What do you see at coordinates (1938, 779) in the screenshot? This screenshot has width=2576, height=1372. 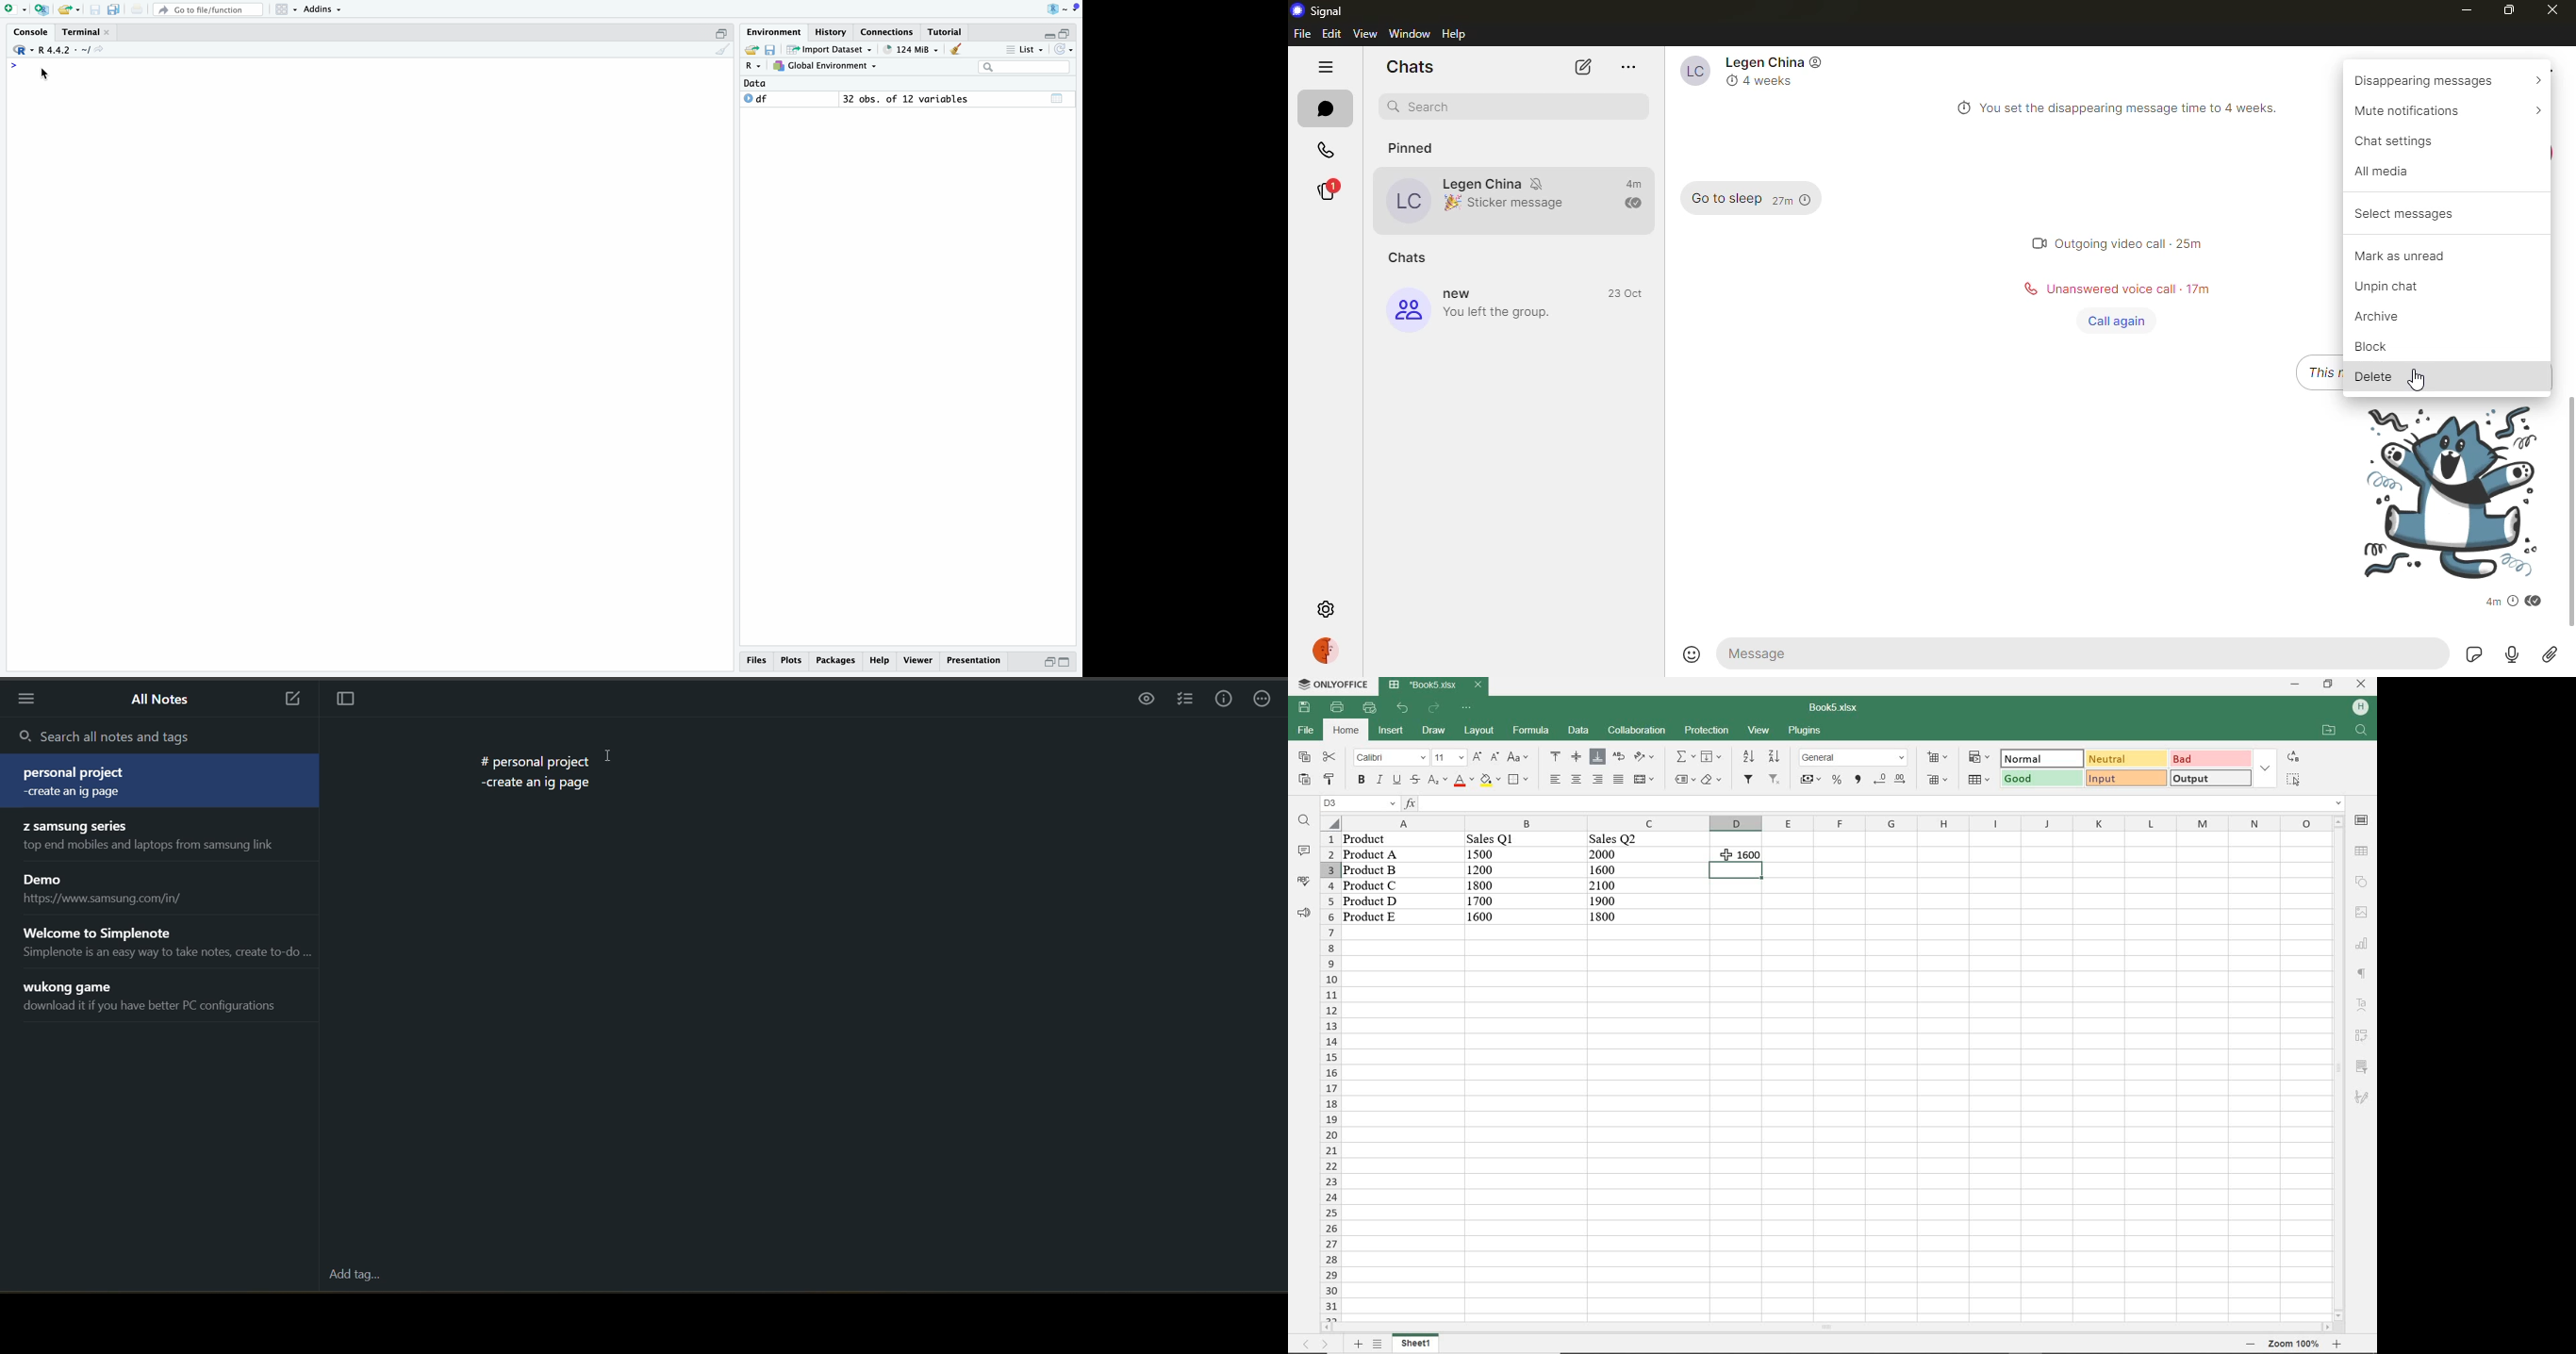 I see `delete cells` at bounding box center [1938, 779].